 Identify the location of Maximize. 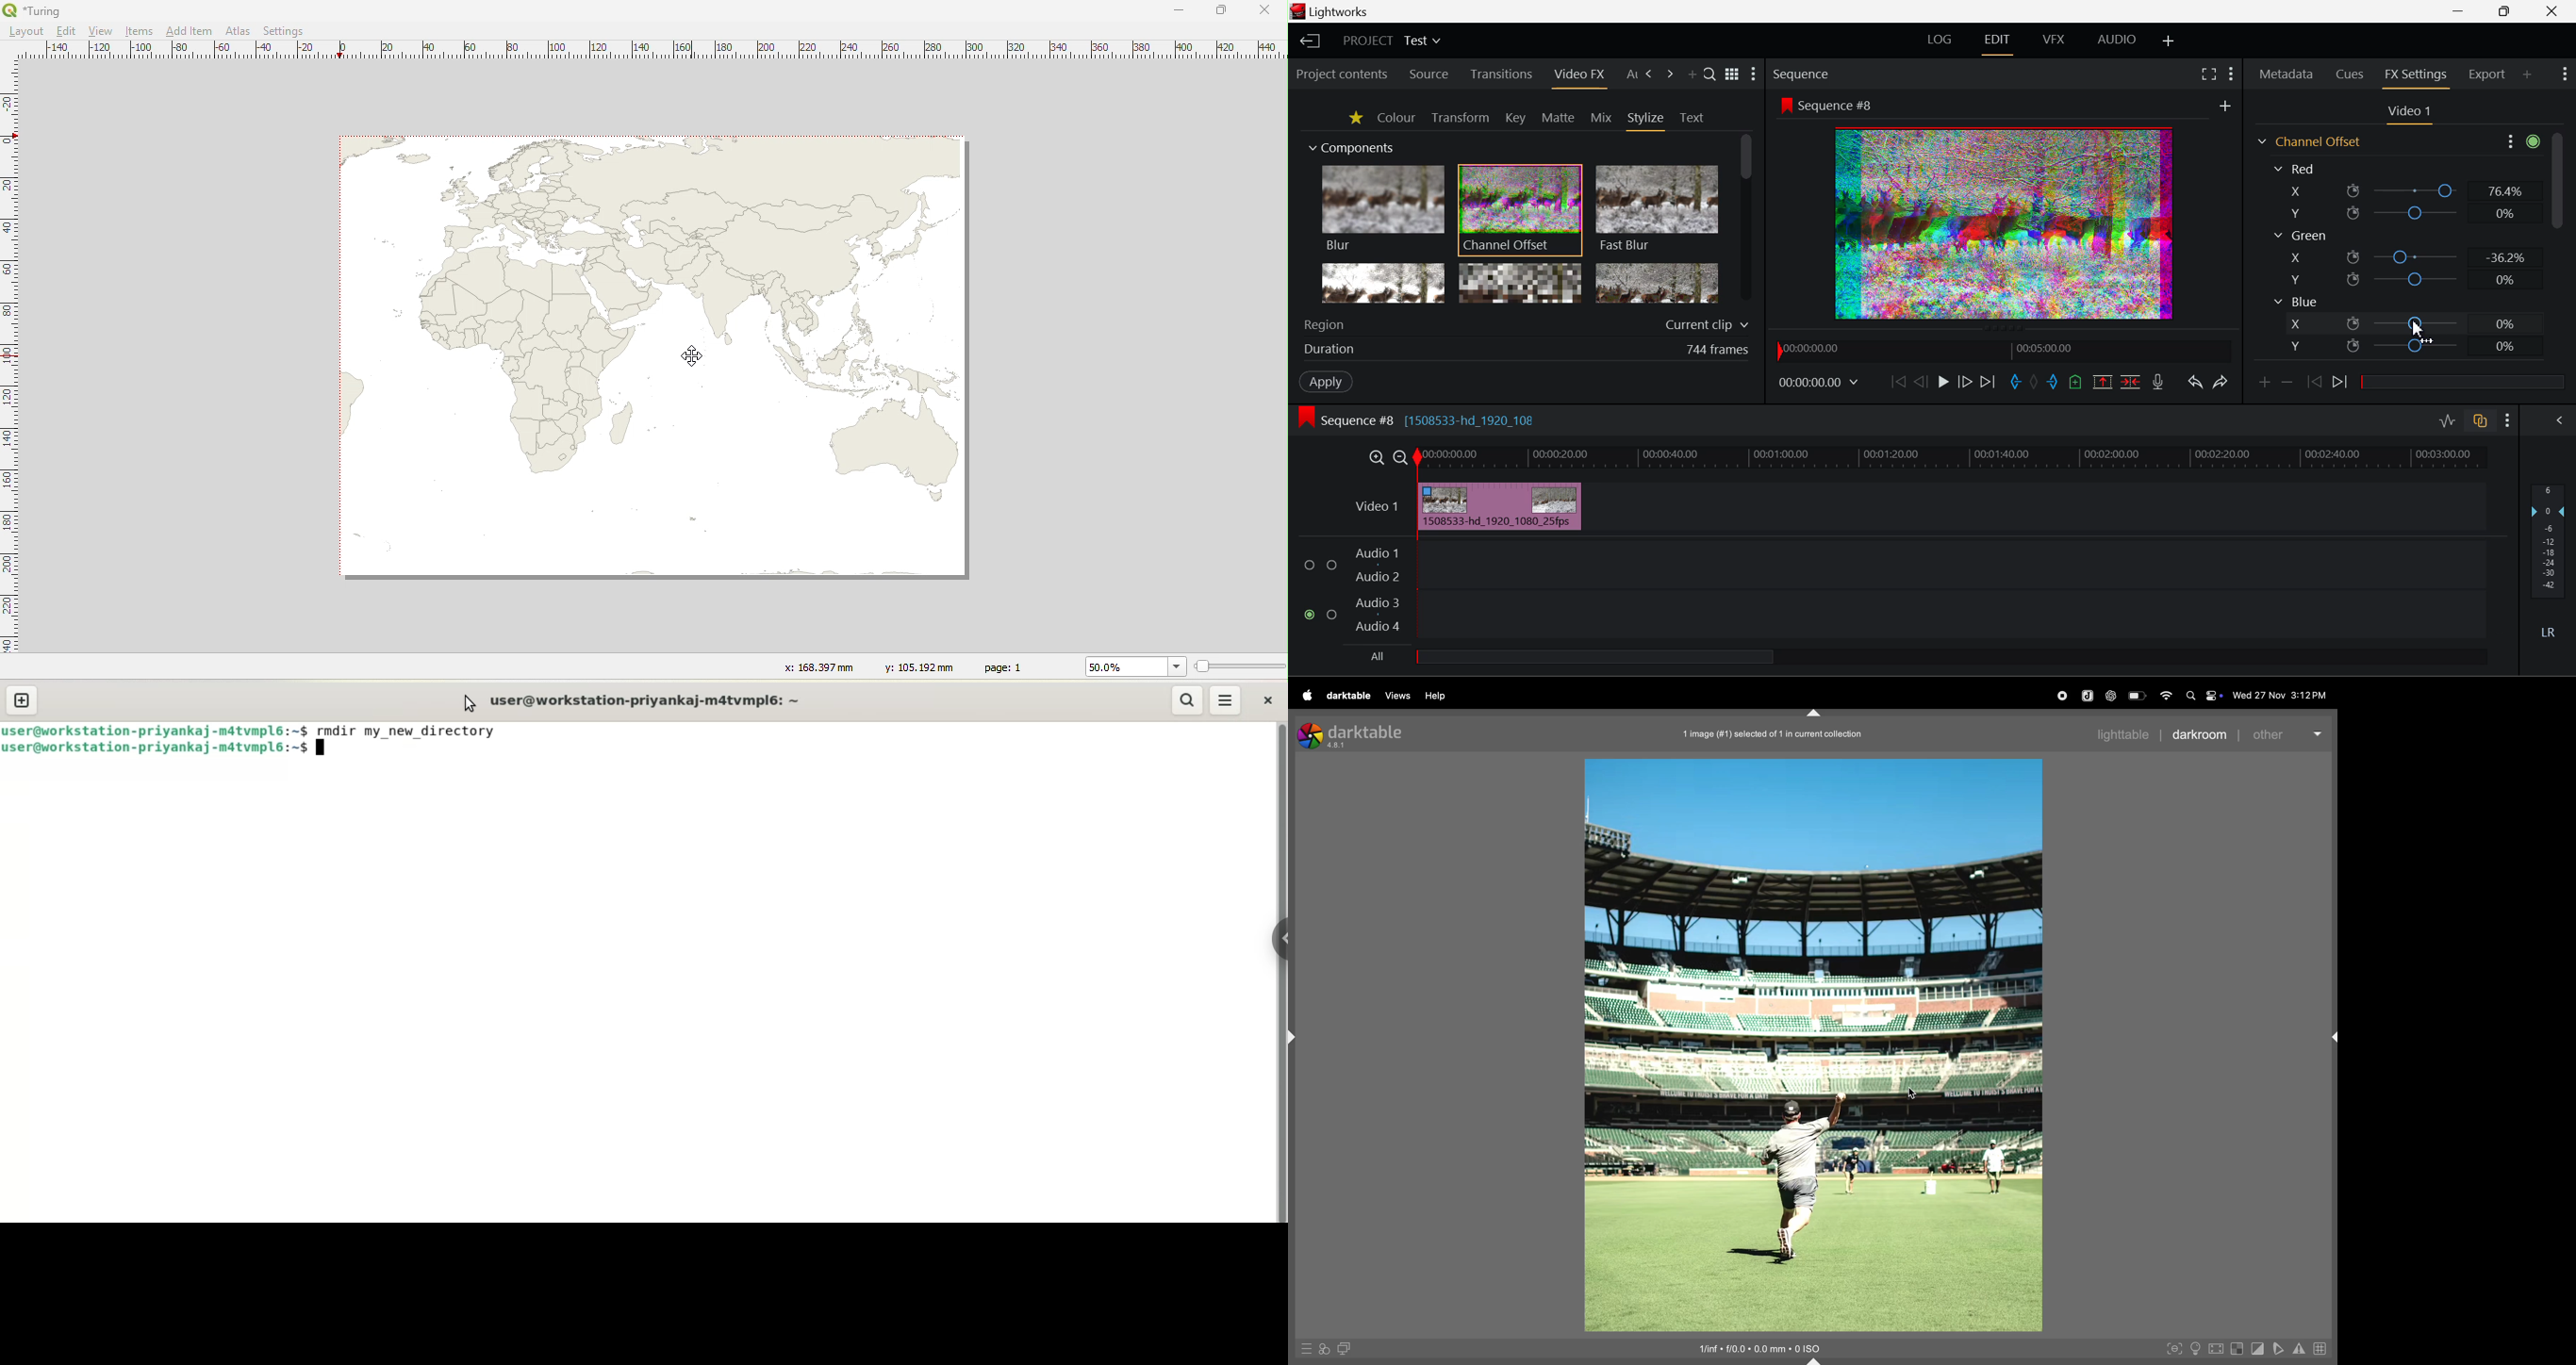
(1222, 11).